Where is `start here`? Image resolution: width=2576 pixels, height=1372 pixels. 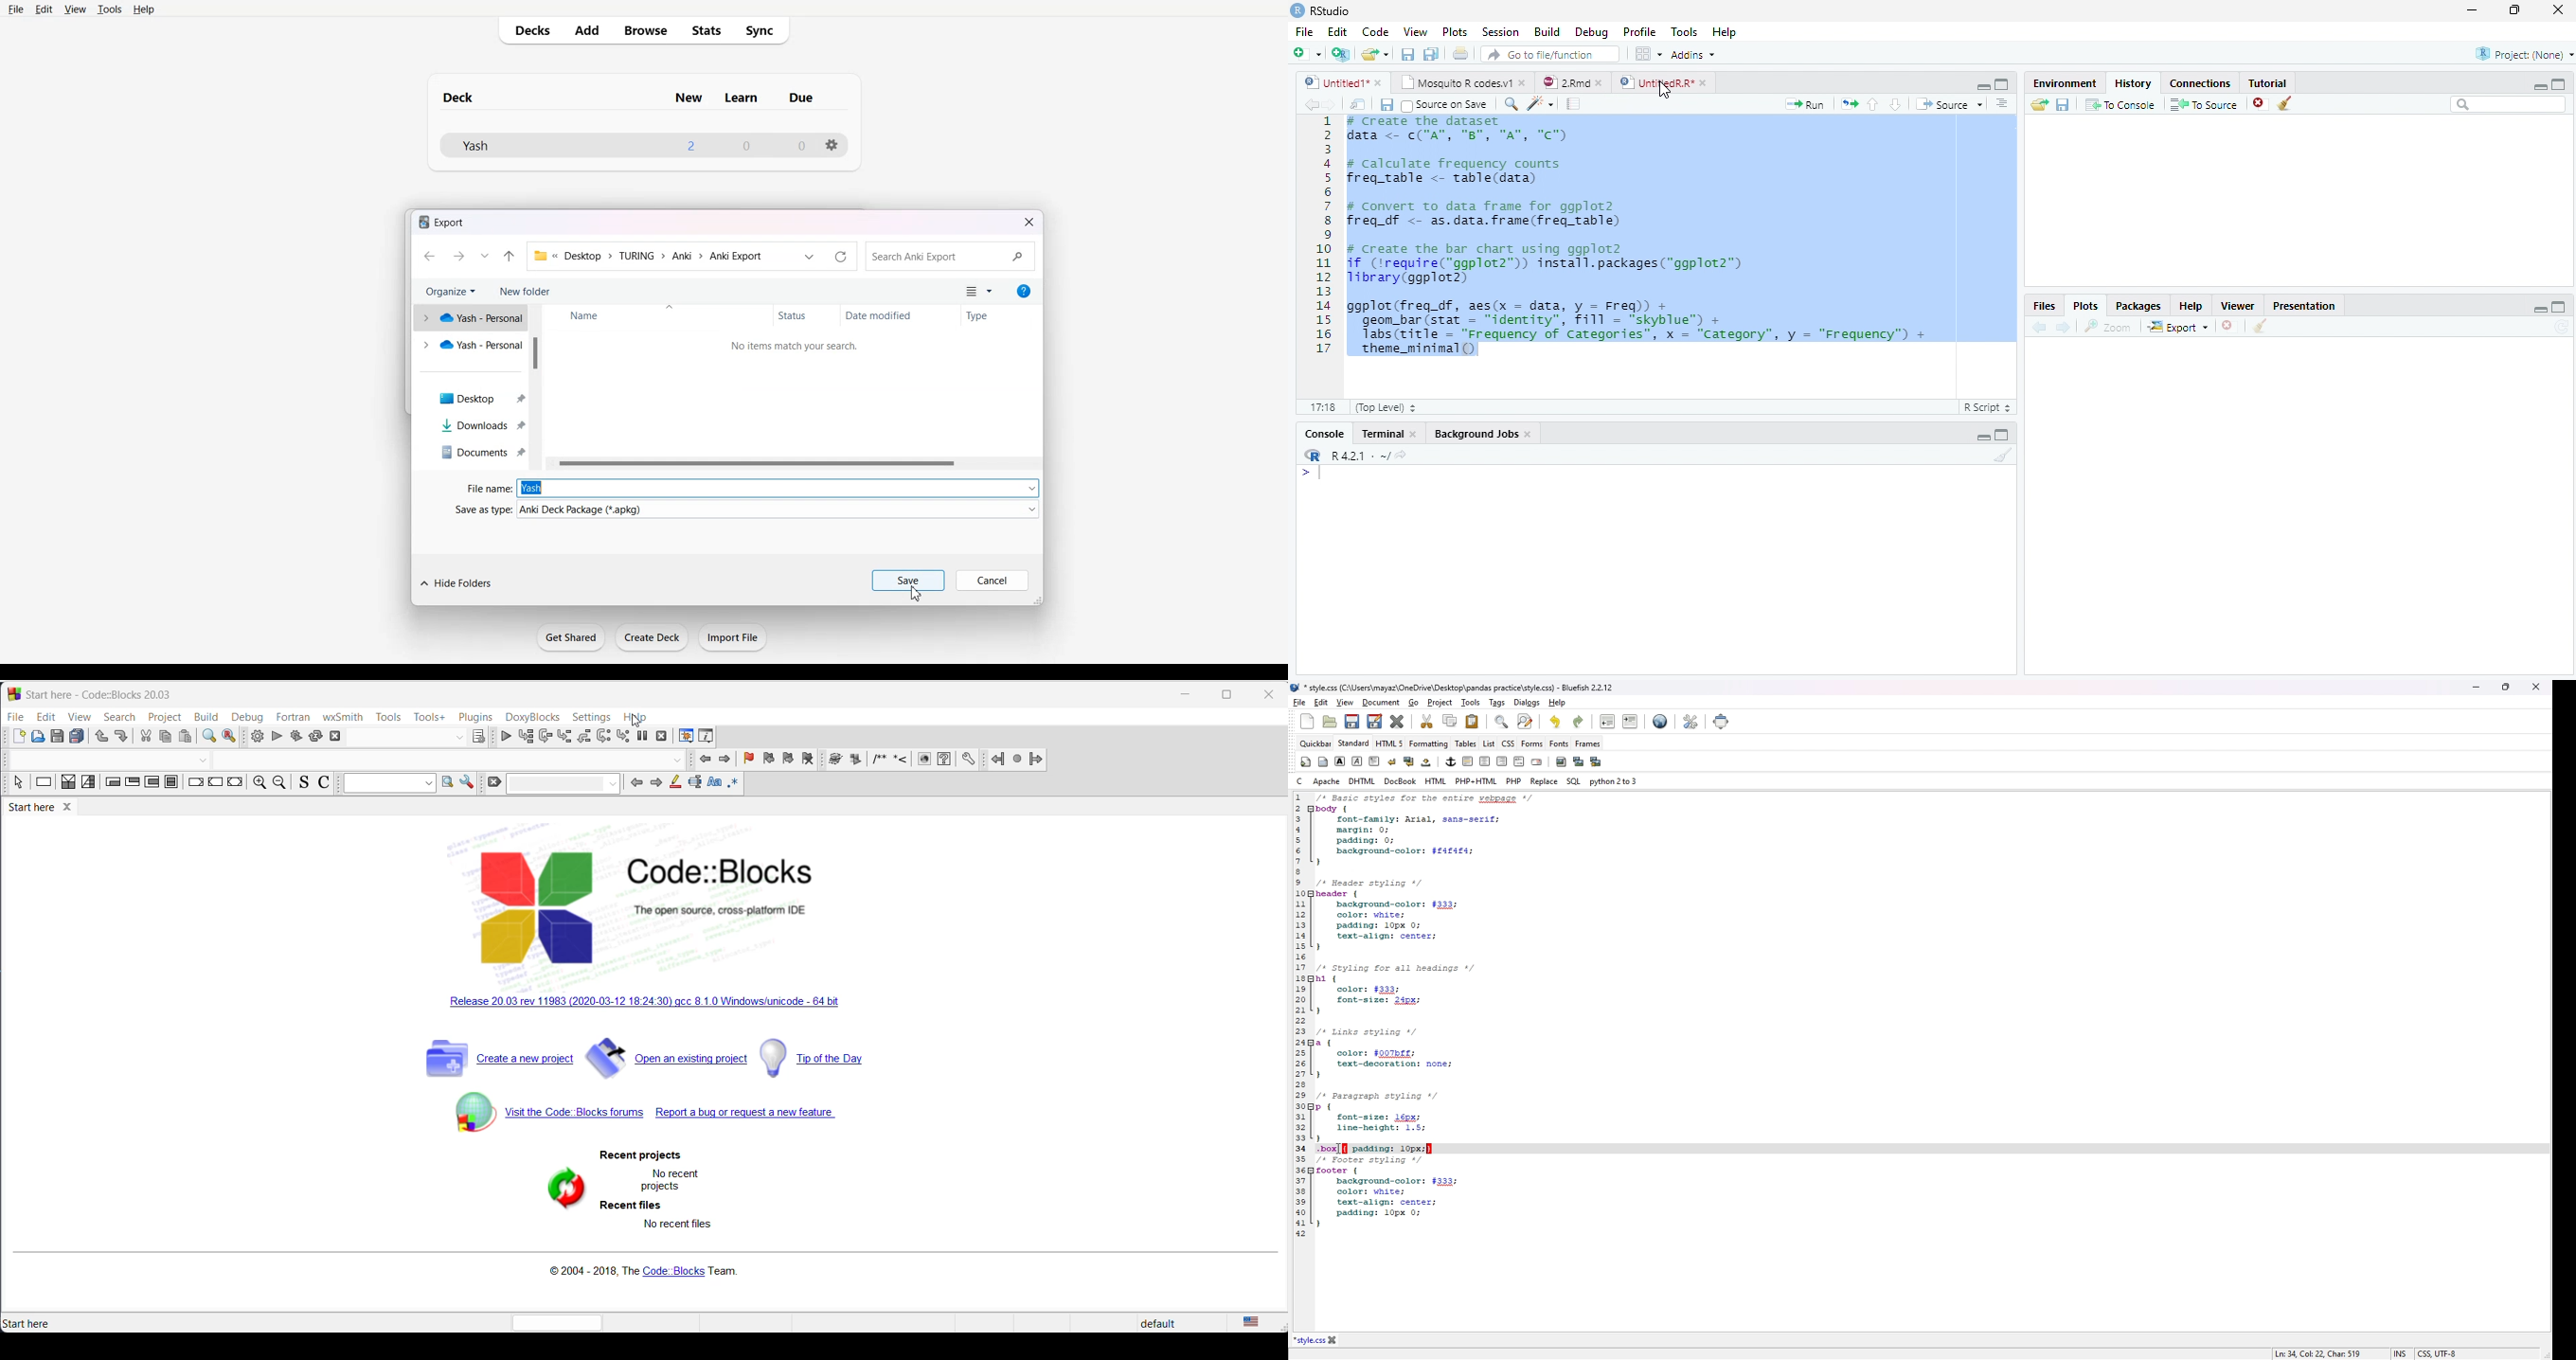 start here is located at coordinates (30, 1323).